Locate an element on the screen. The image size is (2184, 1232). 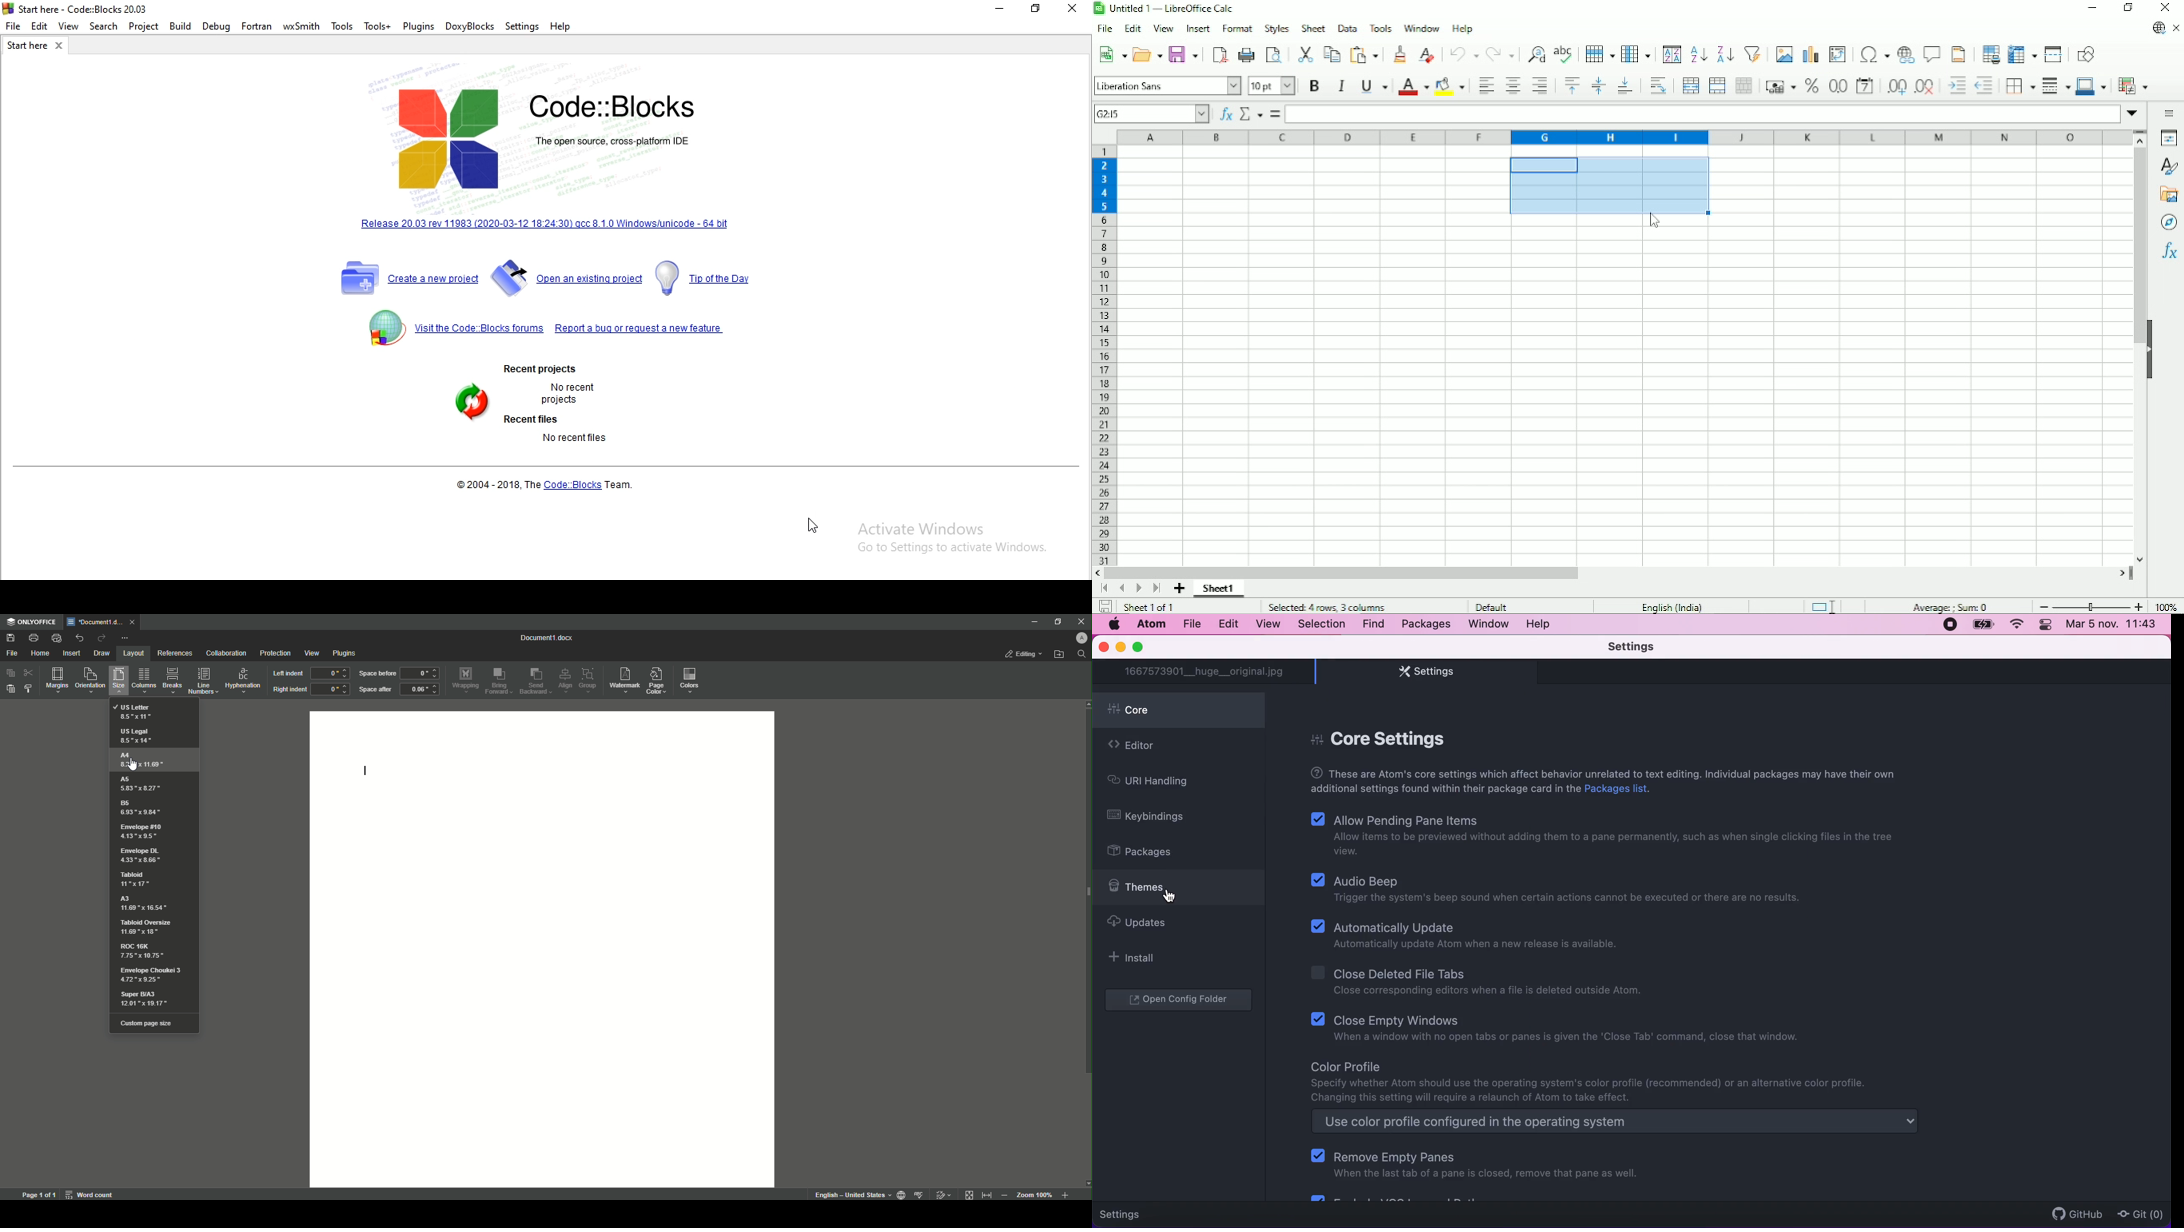
Link is located at coordinates (590, 278).